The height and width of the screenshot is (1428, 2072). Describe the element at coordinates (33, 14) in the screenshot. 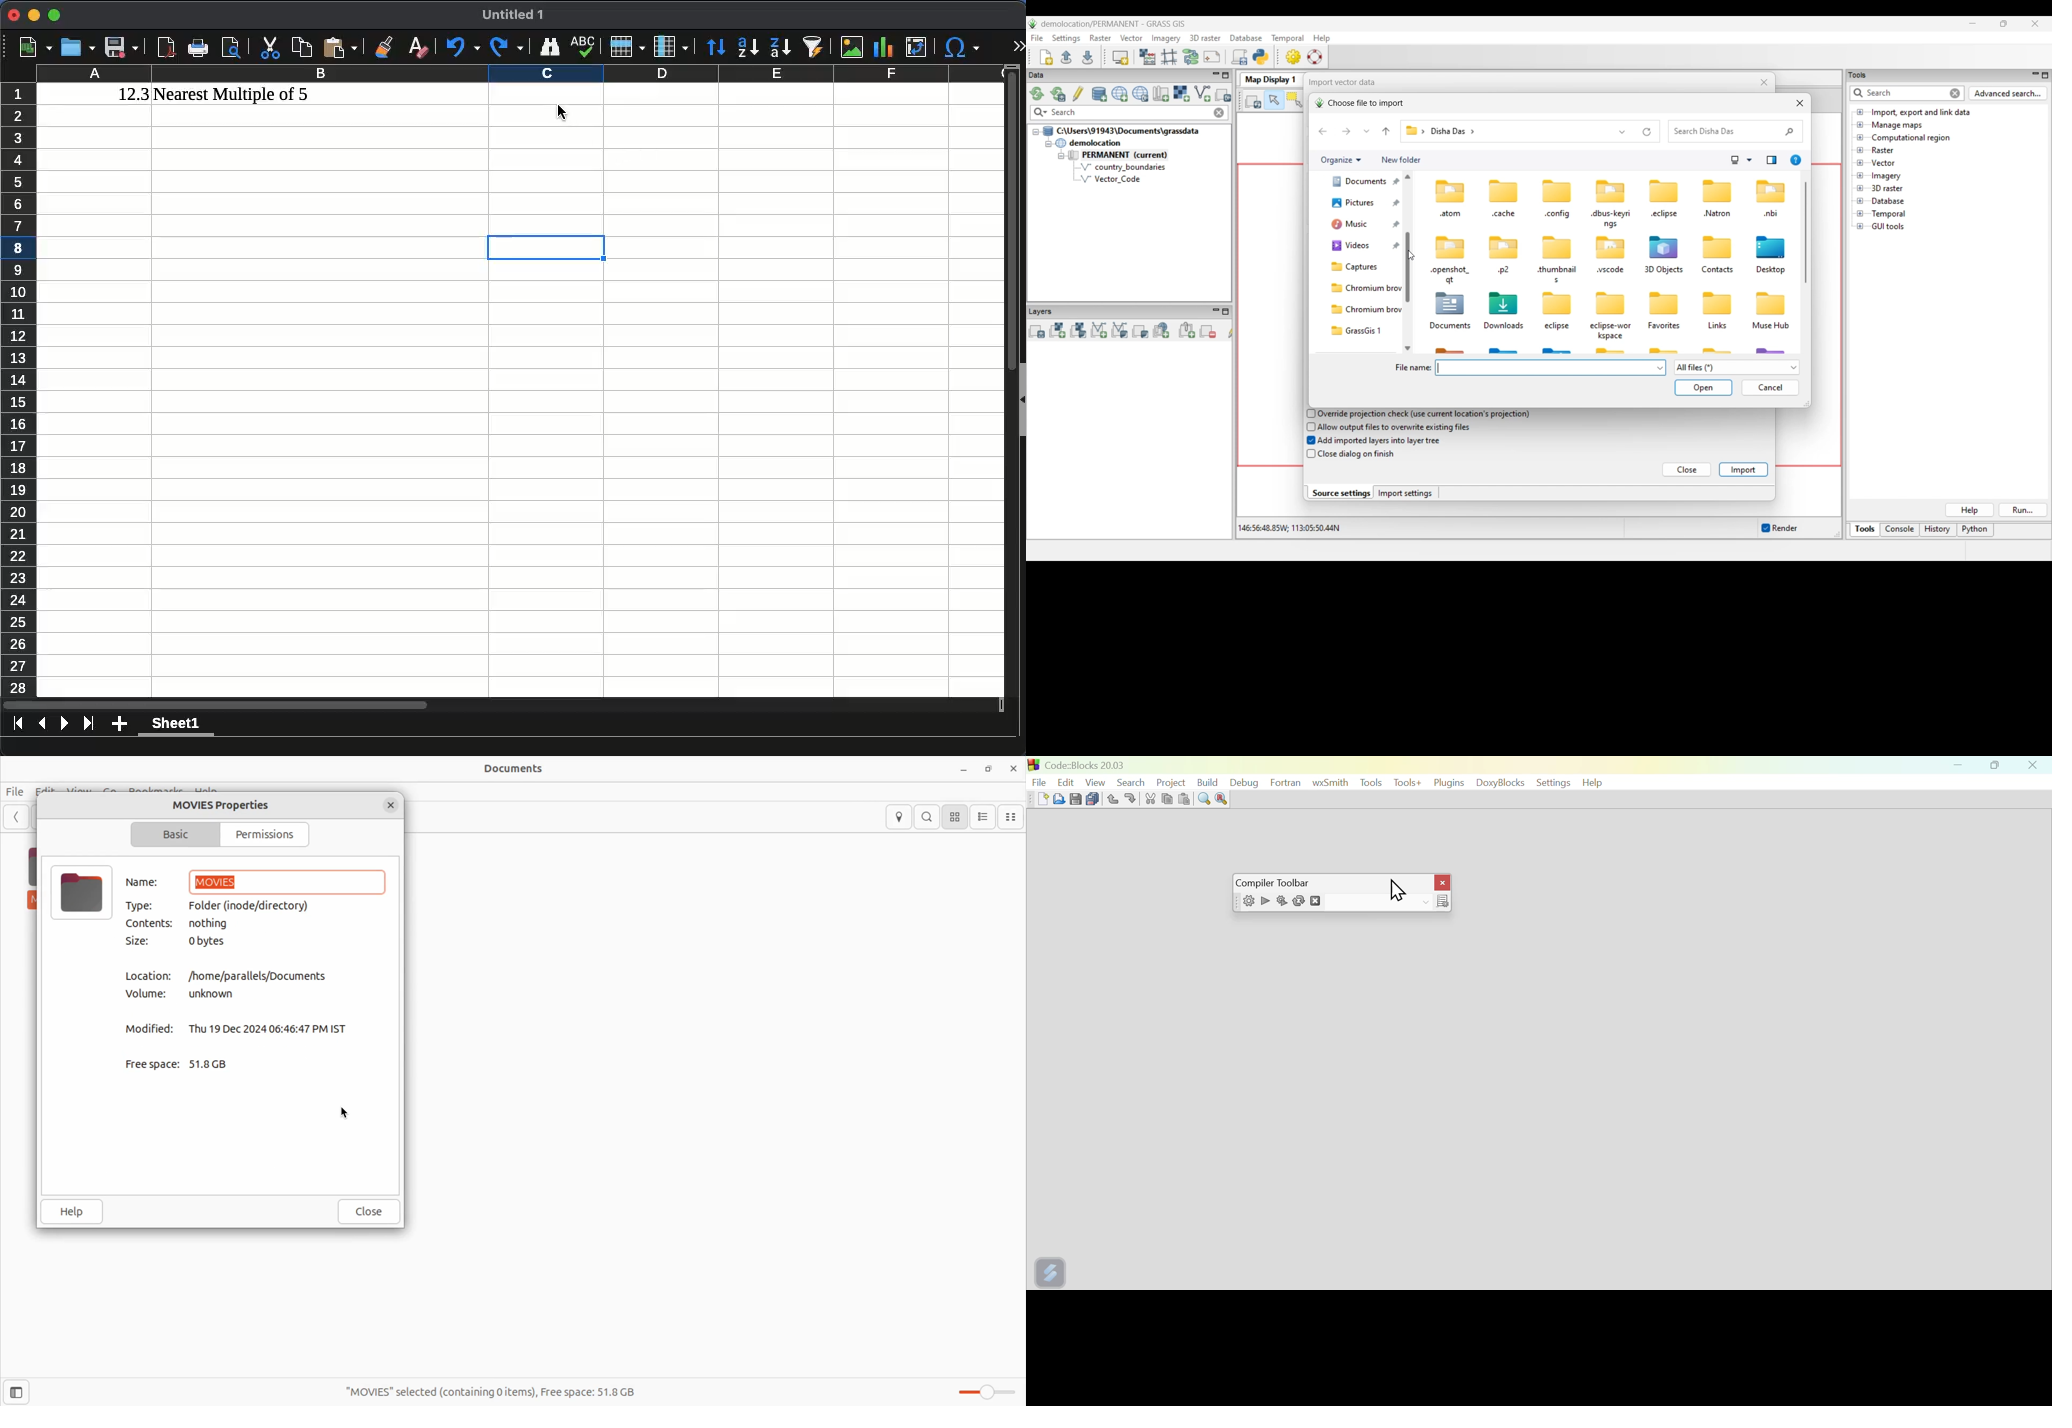

I see `minimize` at that location.